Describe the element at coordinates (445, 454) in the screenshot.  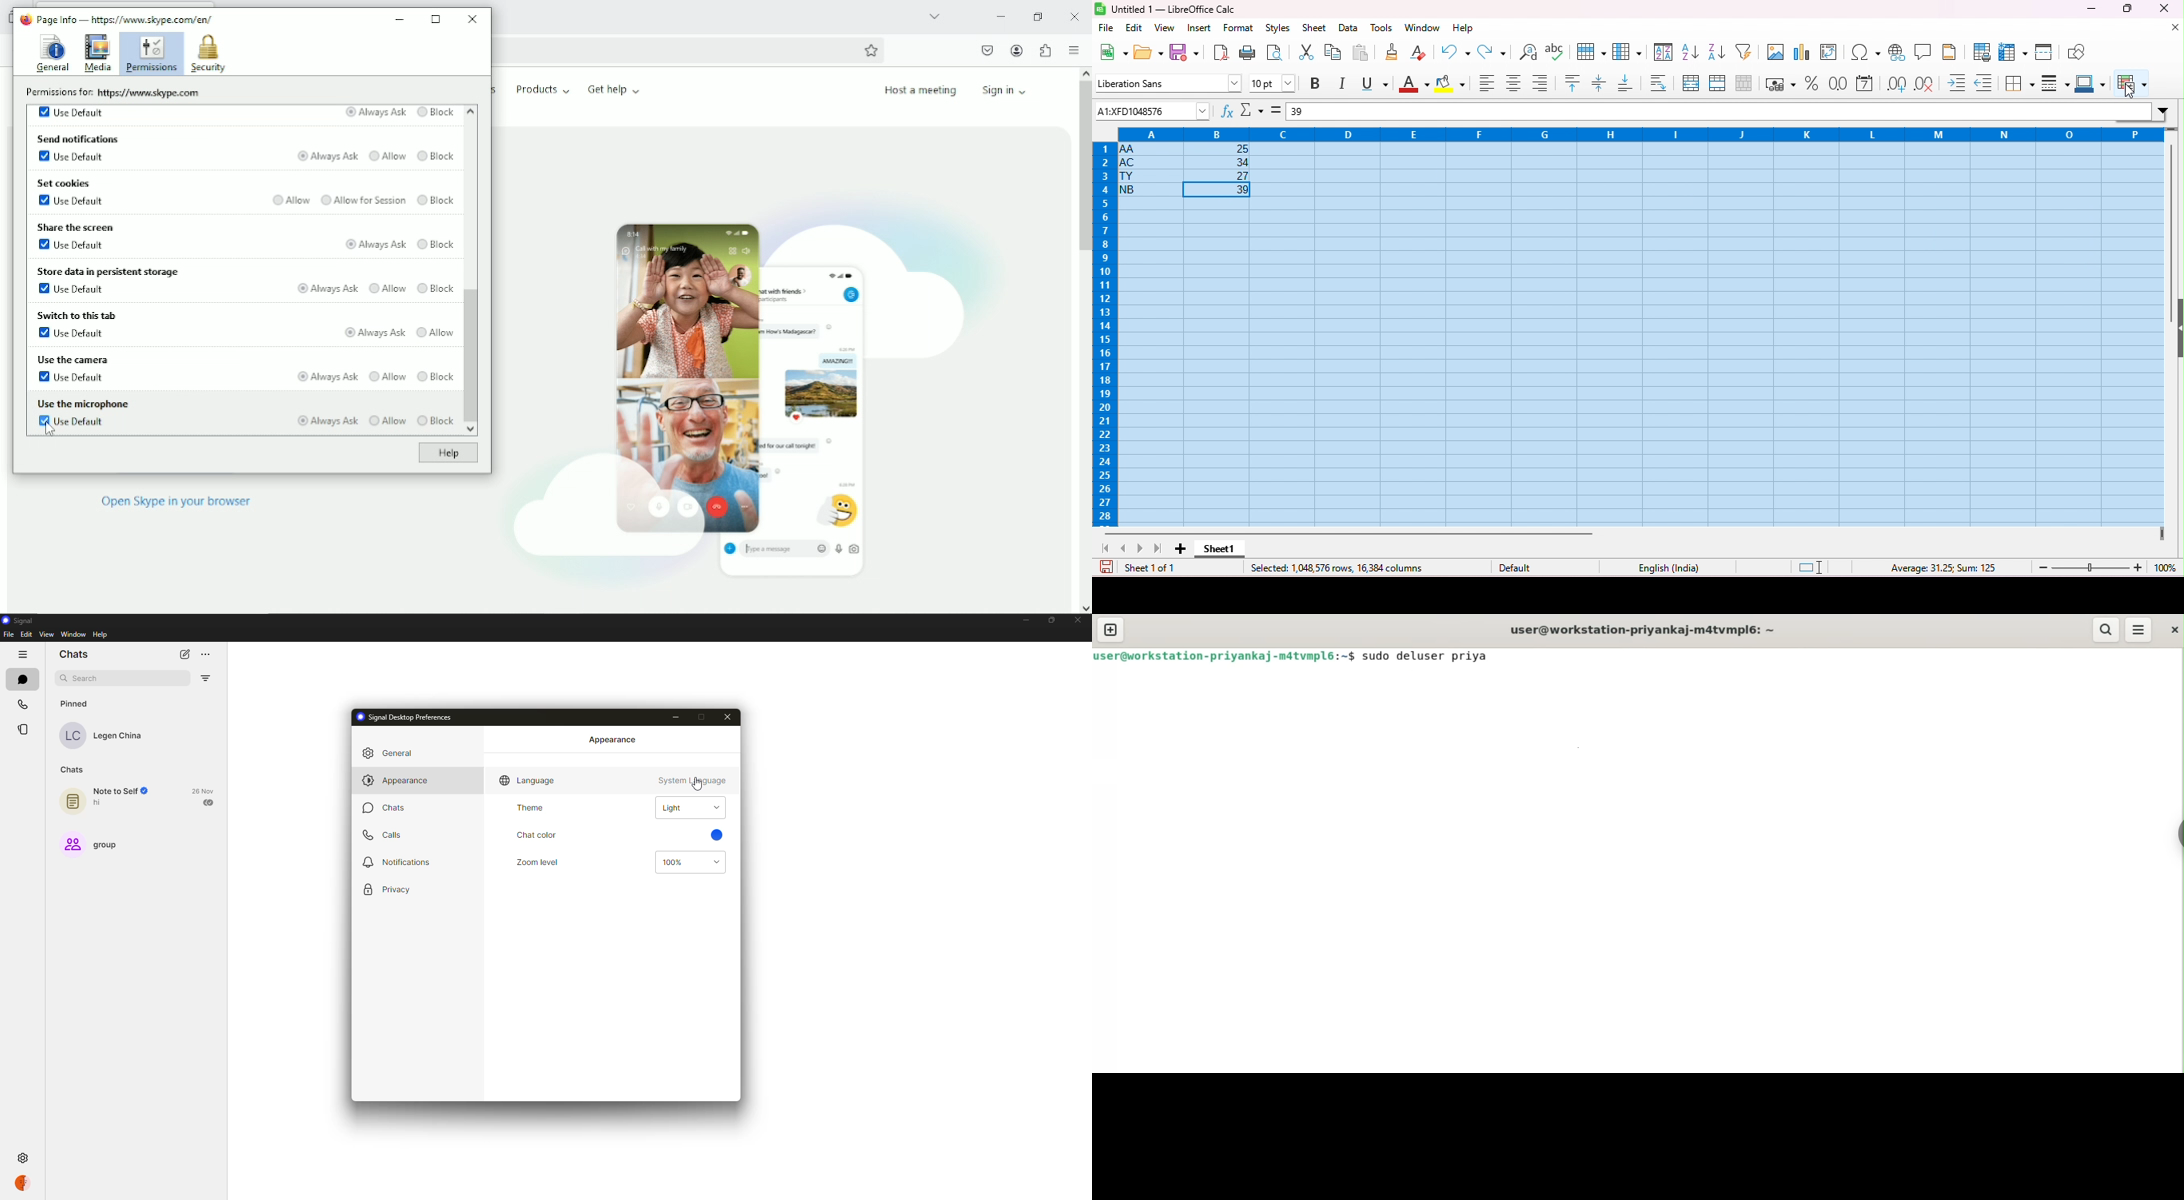
I see `Help` at that location.